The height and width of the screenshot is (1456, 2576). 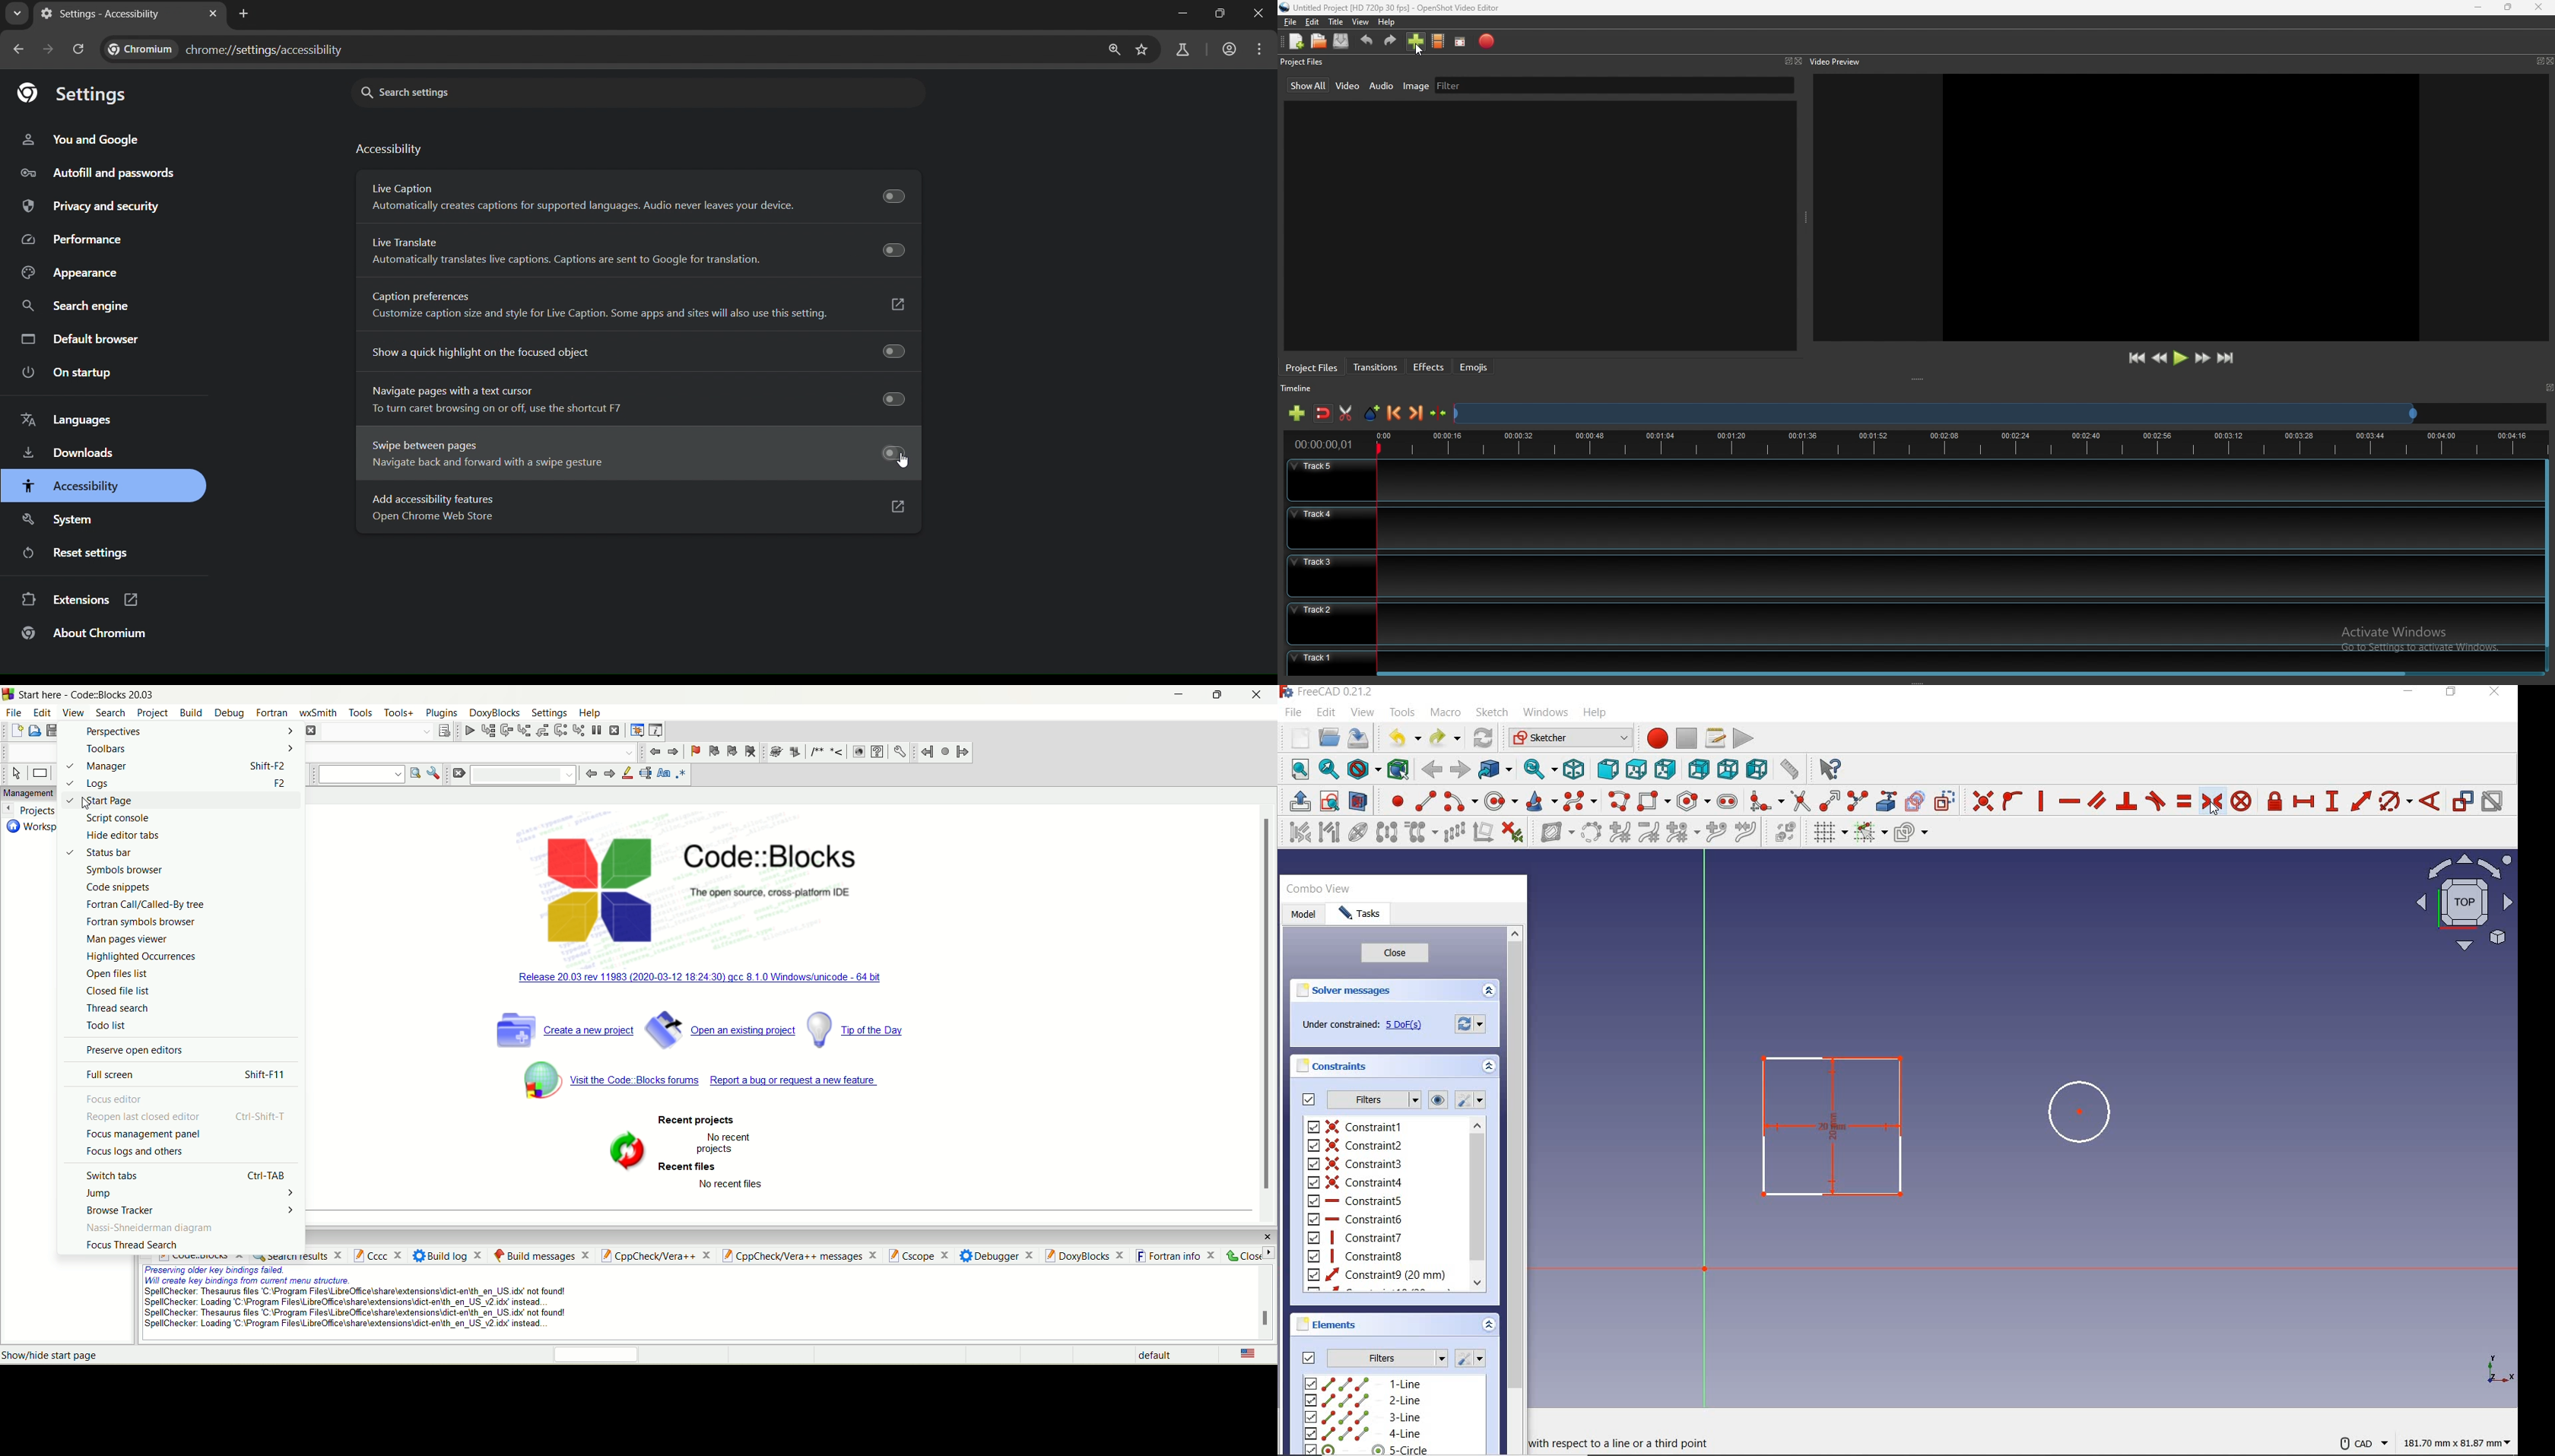 I want to click on convert geometry to b-spline, so click(x=1591, y=832).